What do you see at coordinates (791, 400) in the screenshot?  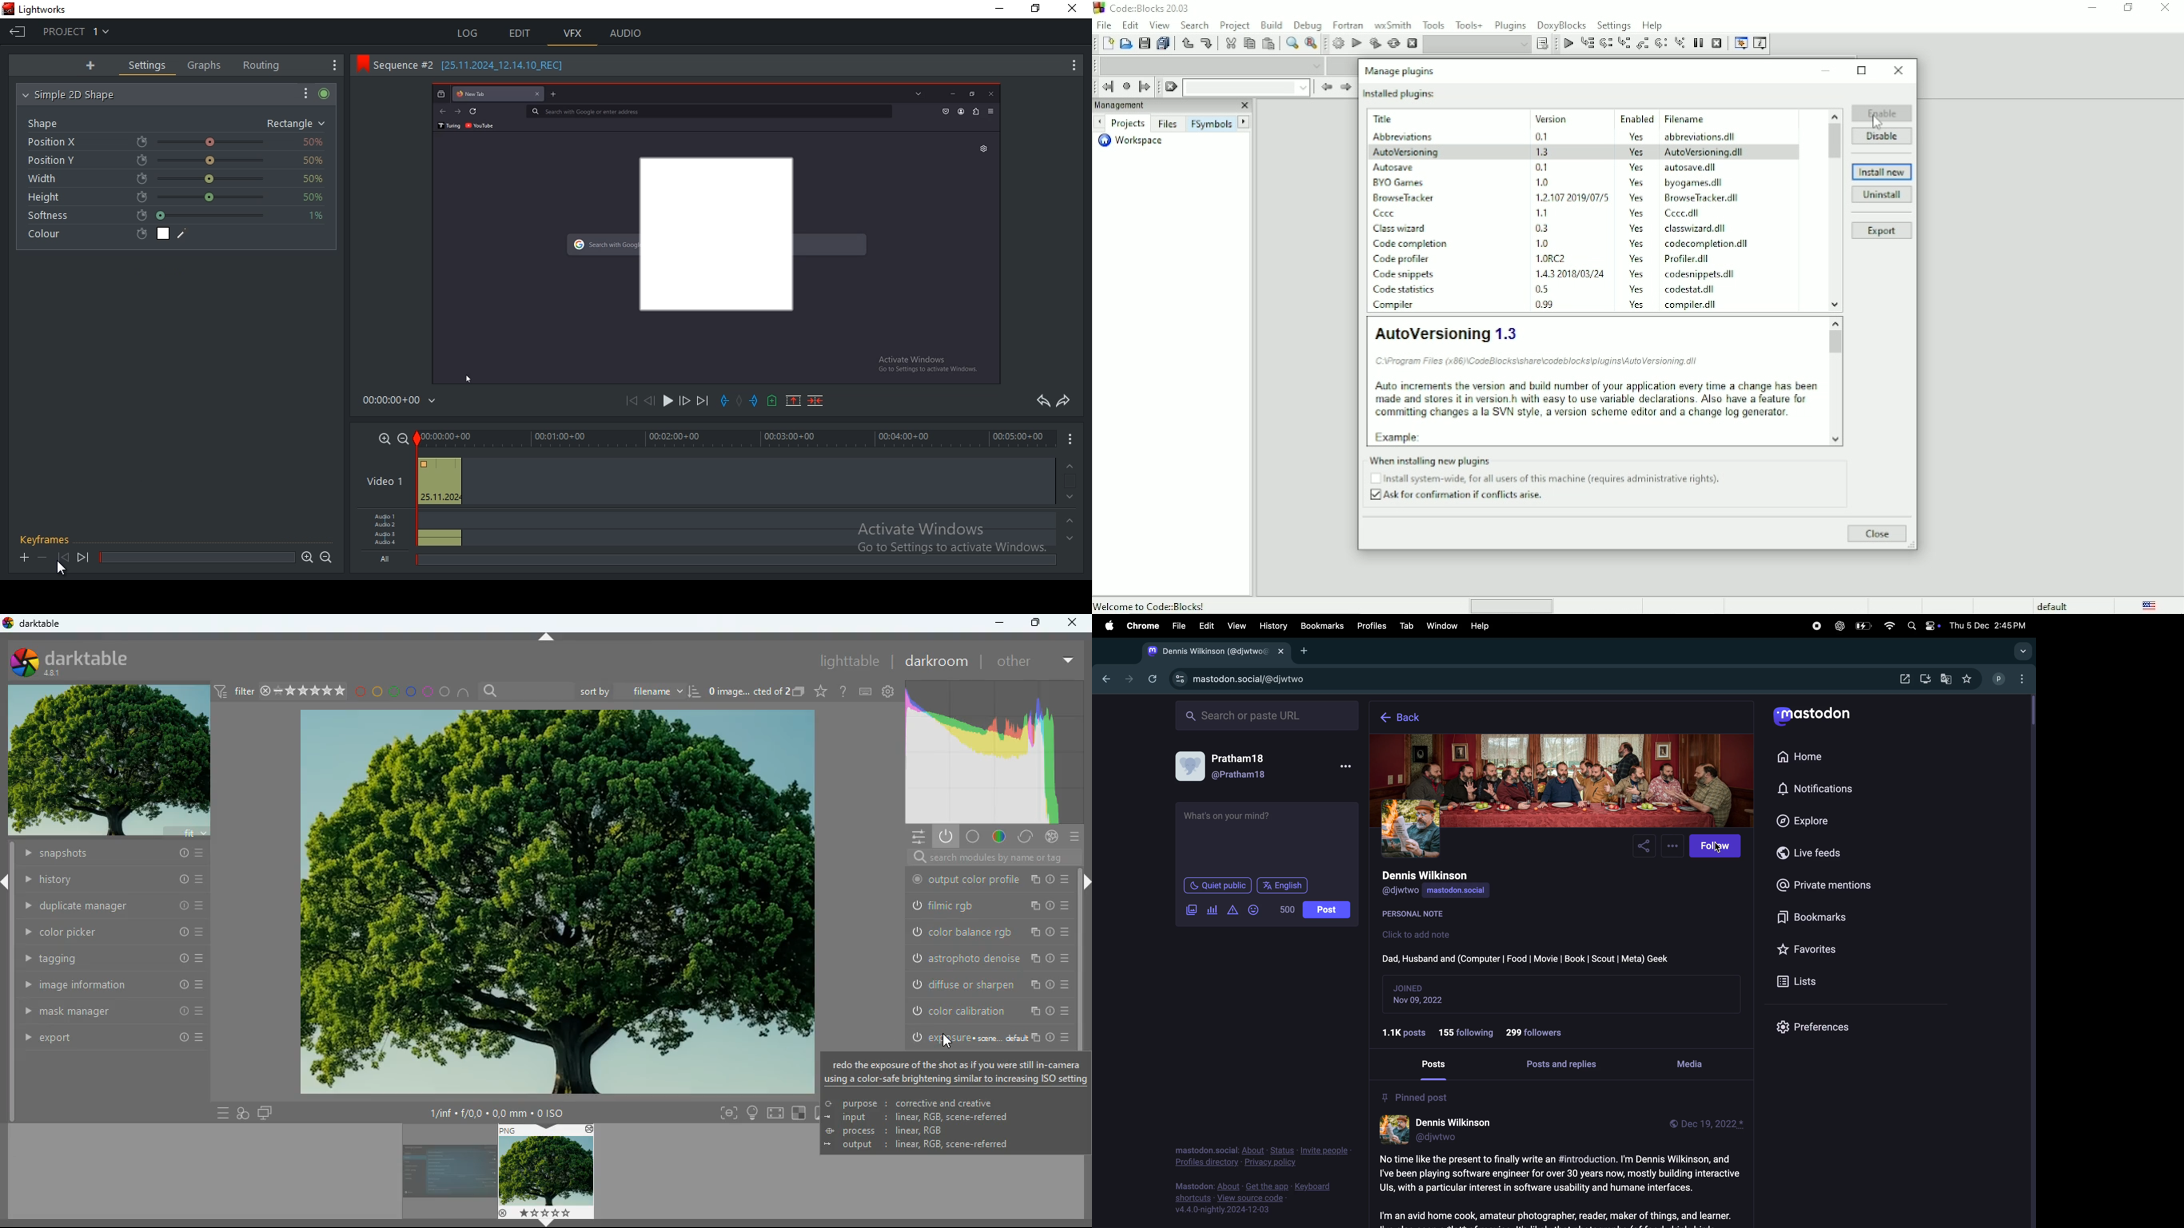 I see `remove a marked section` at bounding box center [791, 400].